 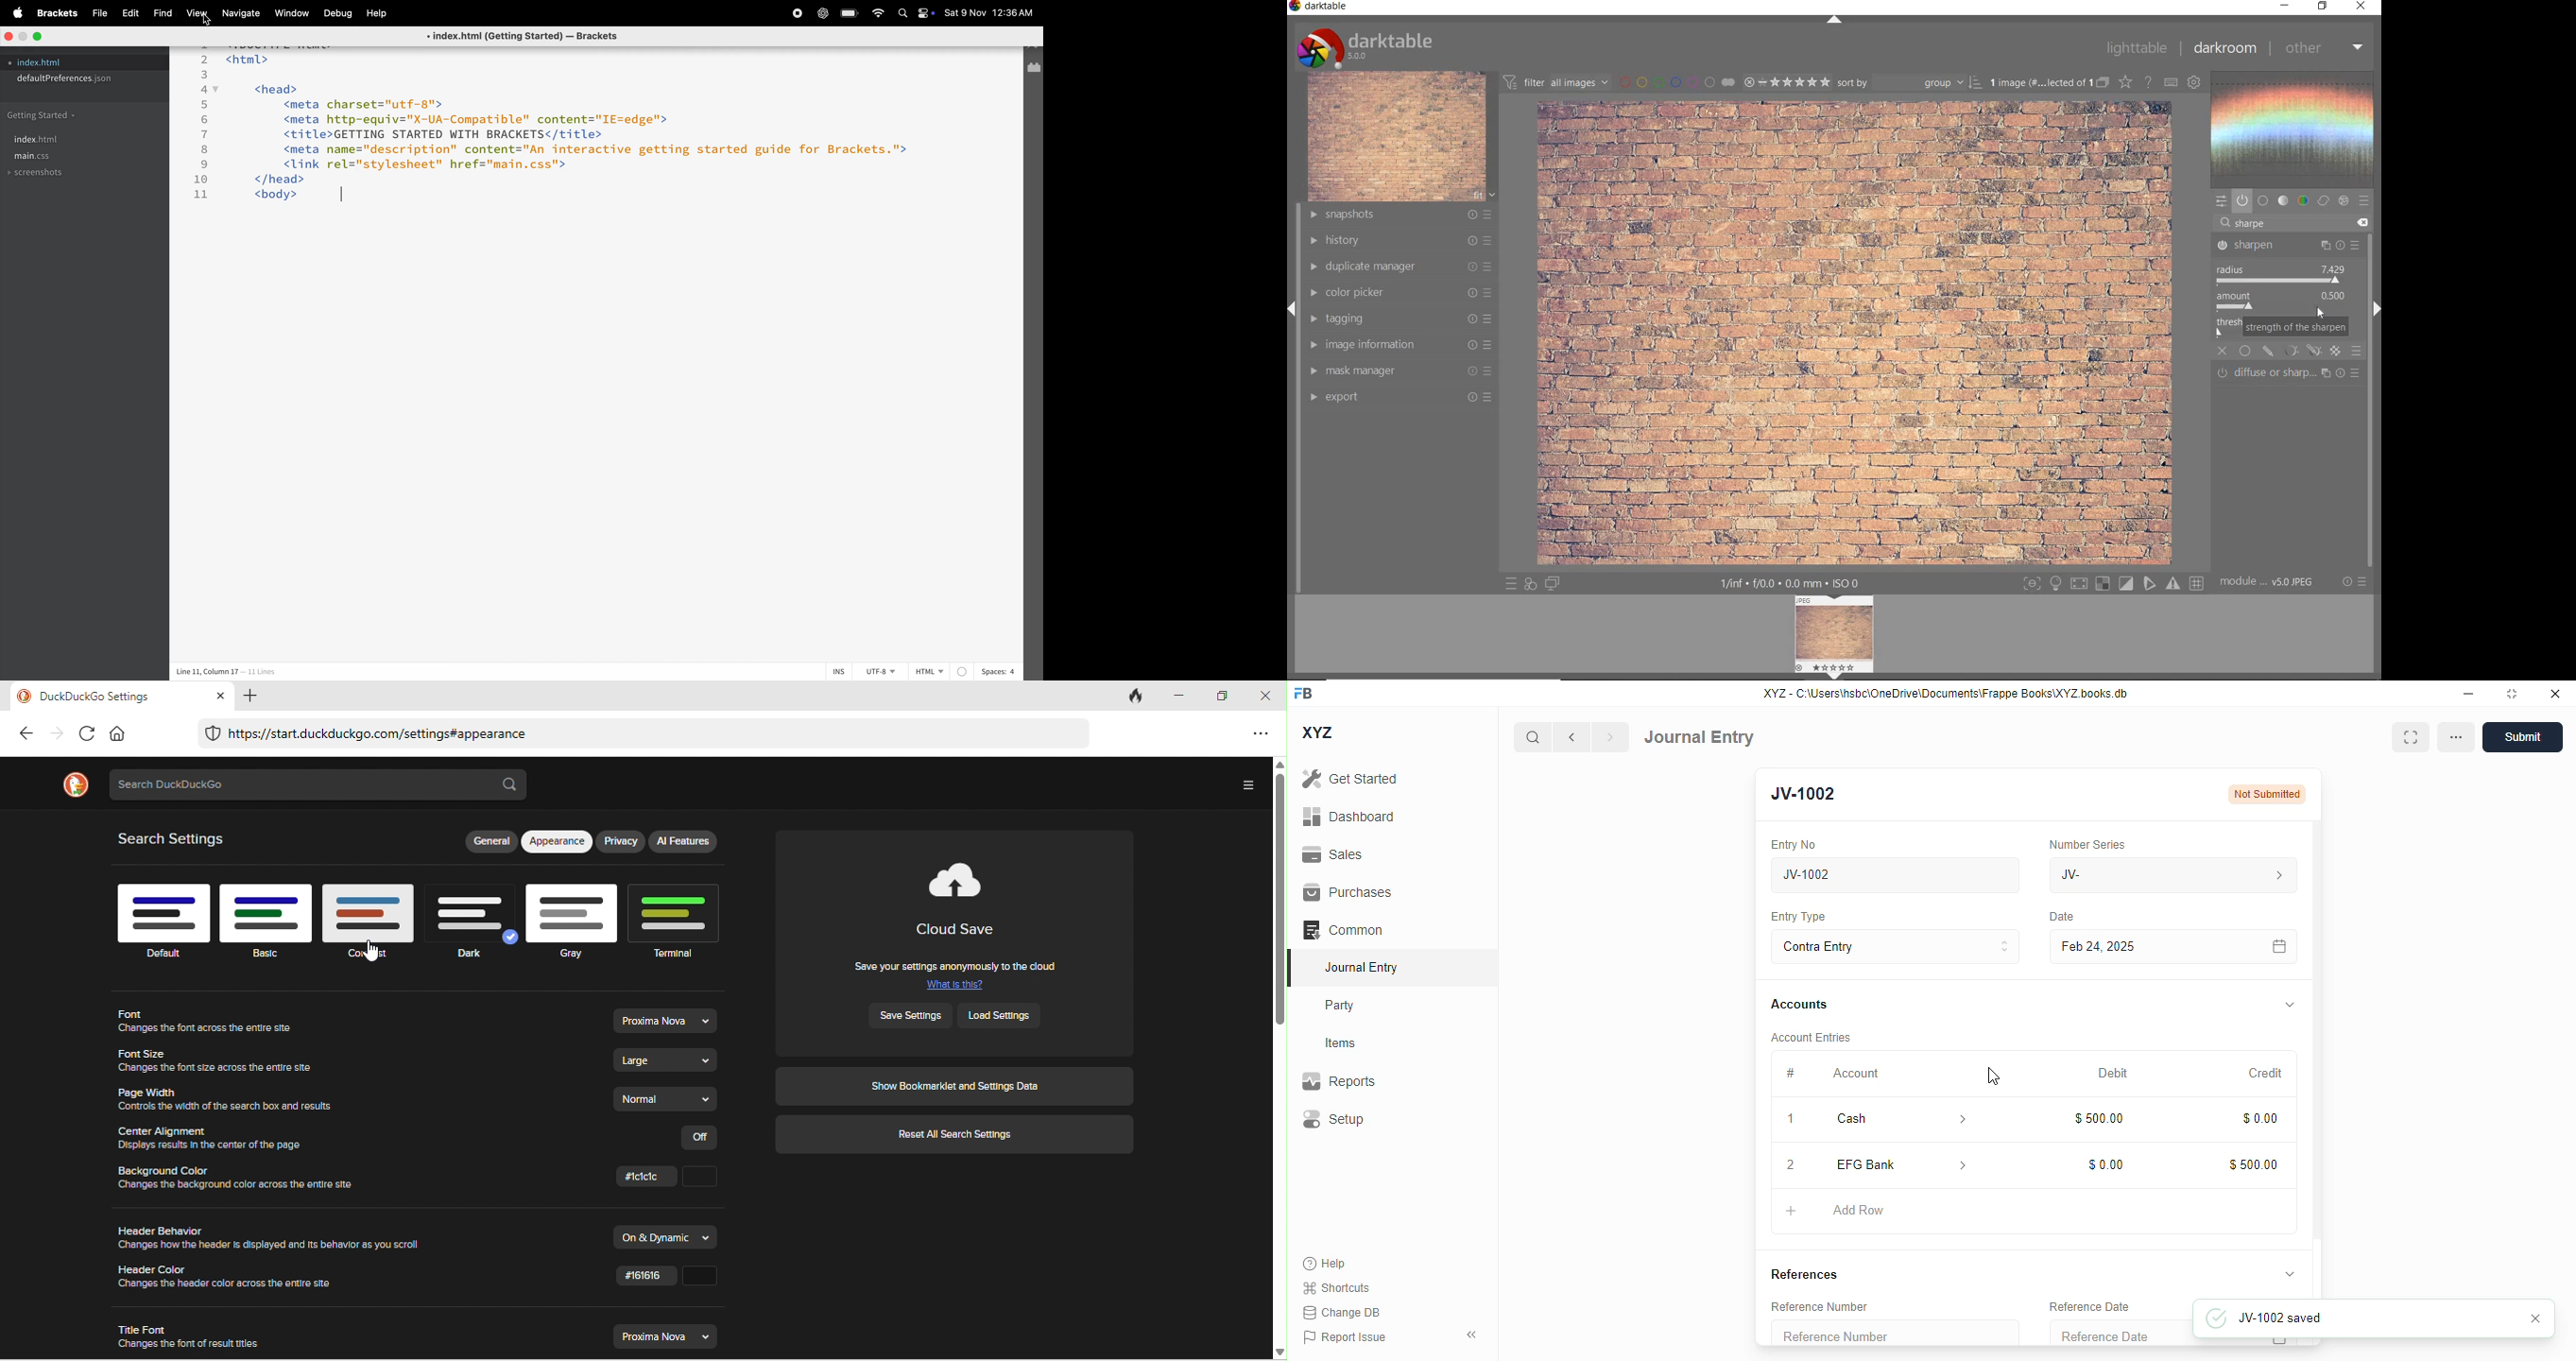 I want to click on calendar icon, so click(x=2278, y=1342).